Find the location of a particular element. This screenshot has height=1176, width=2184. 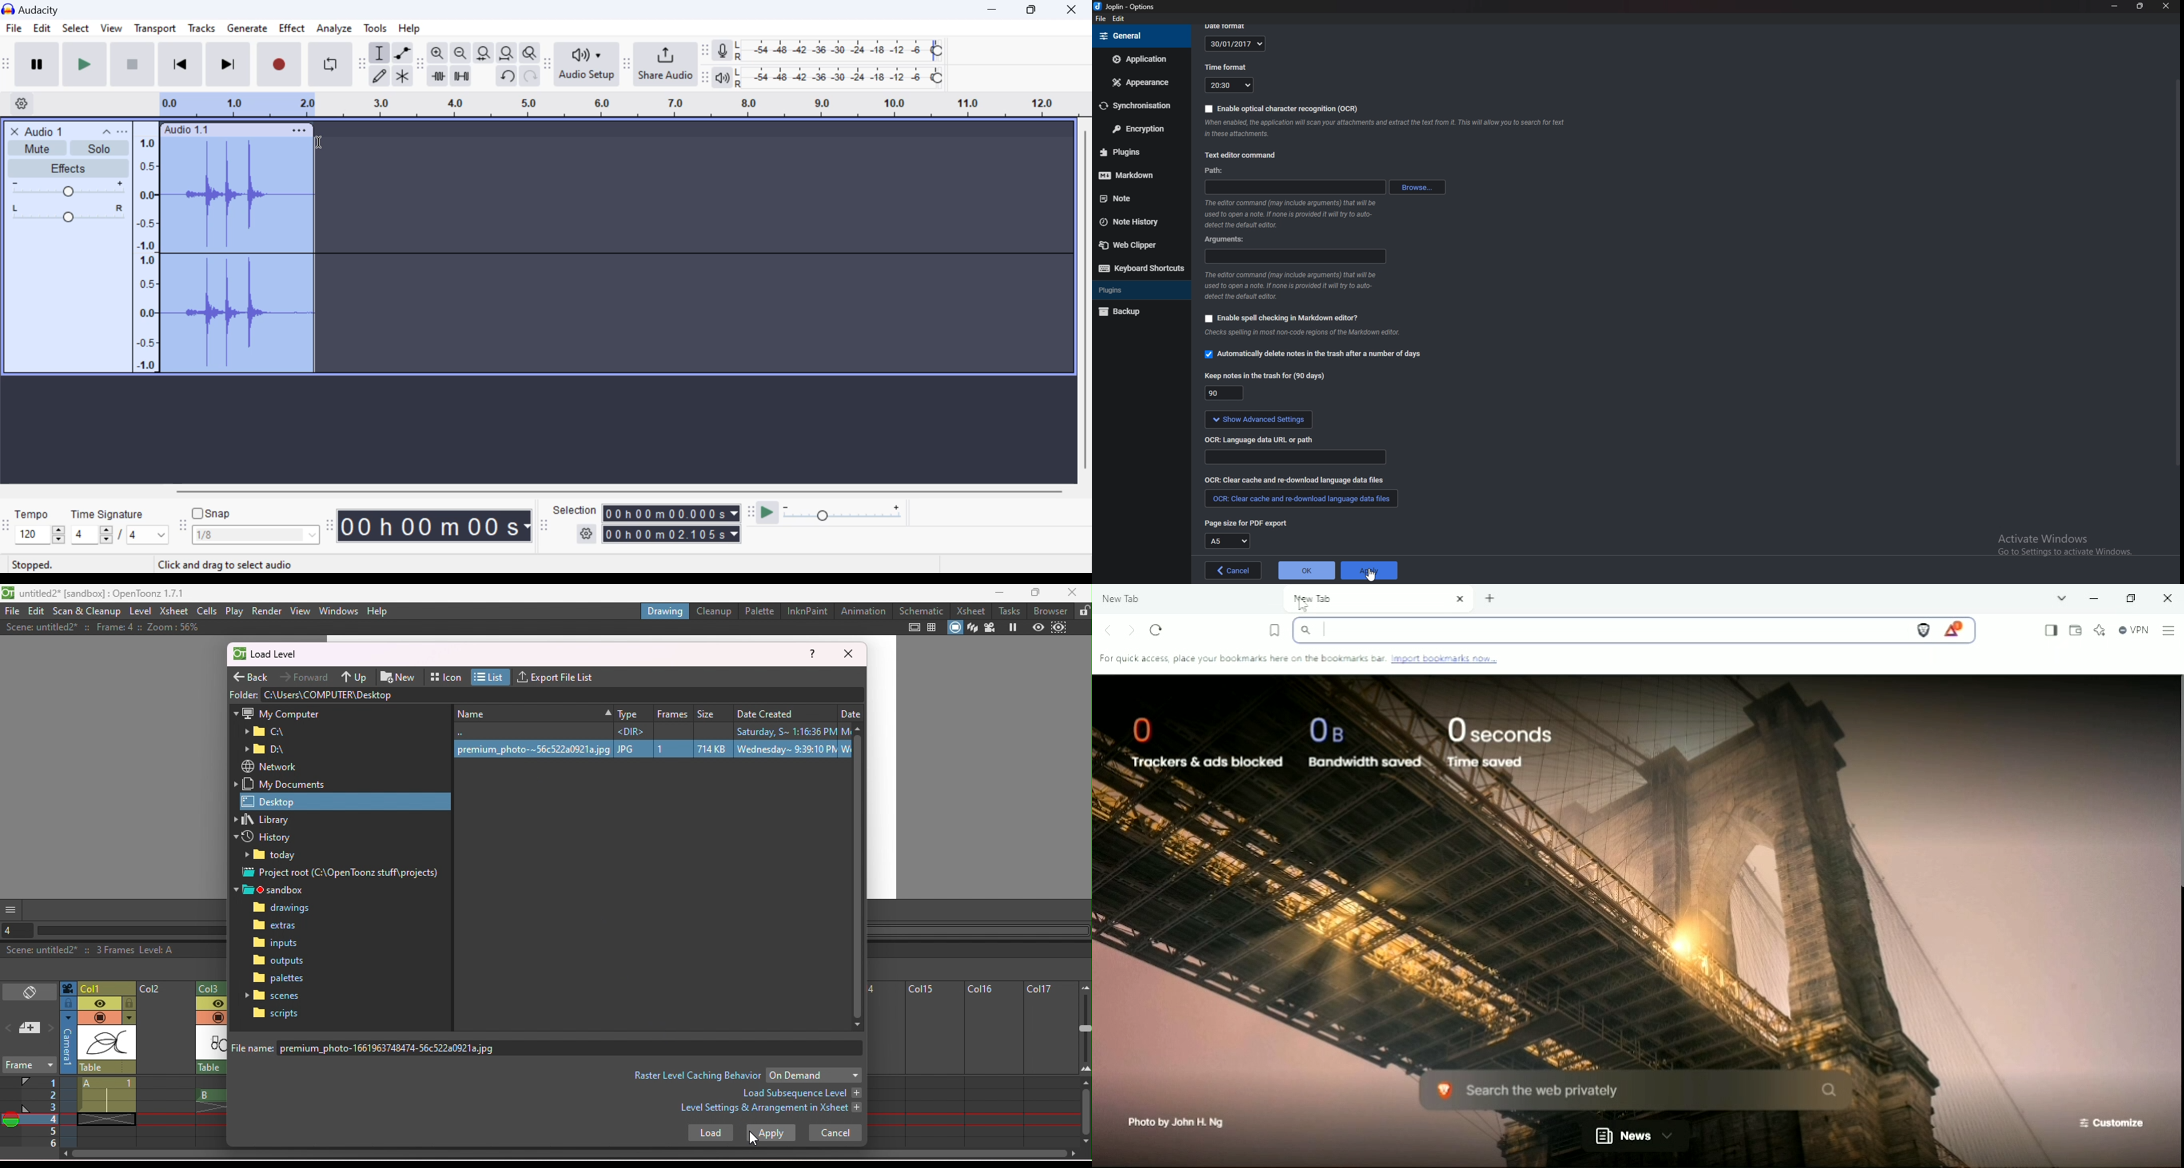

Previous memo is located at coordinates (10, 1030).